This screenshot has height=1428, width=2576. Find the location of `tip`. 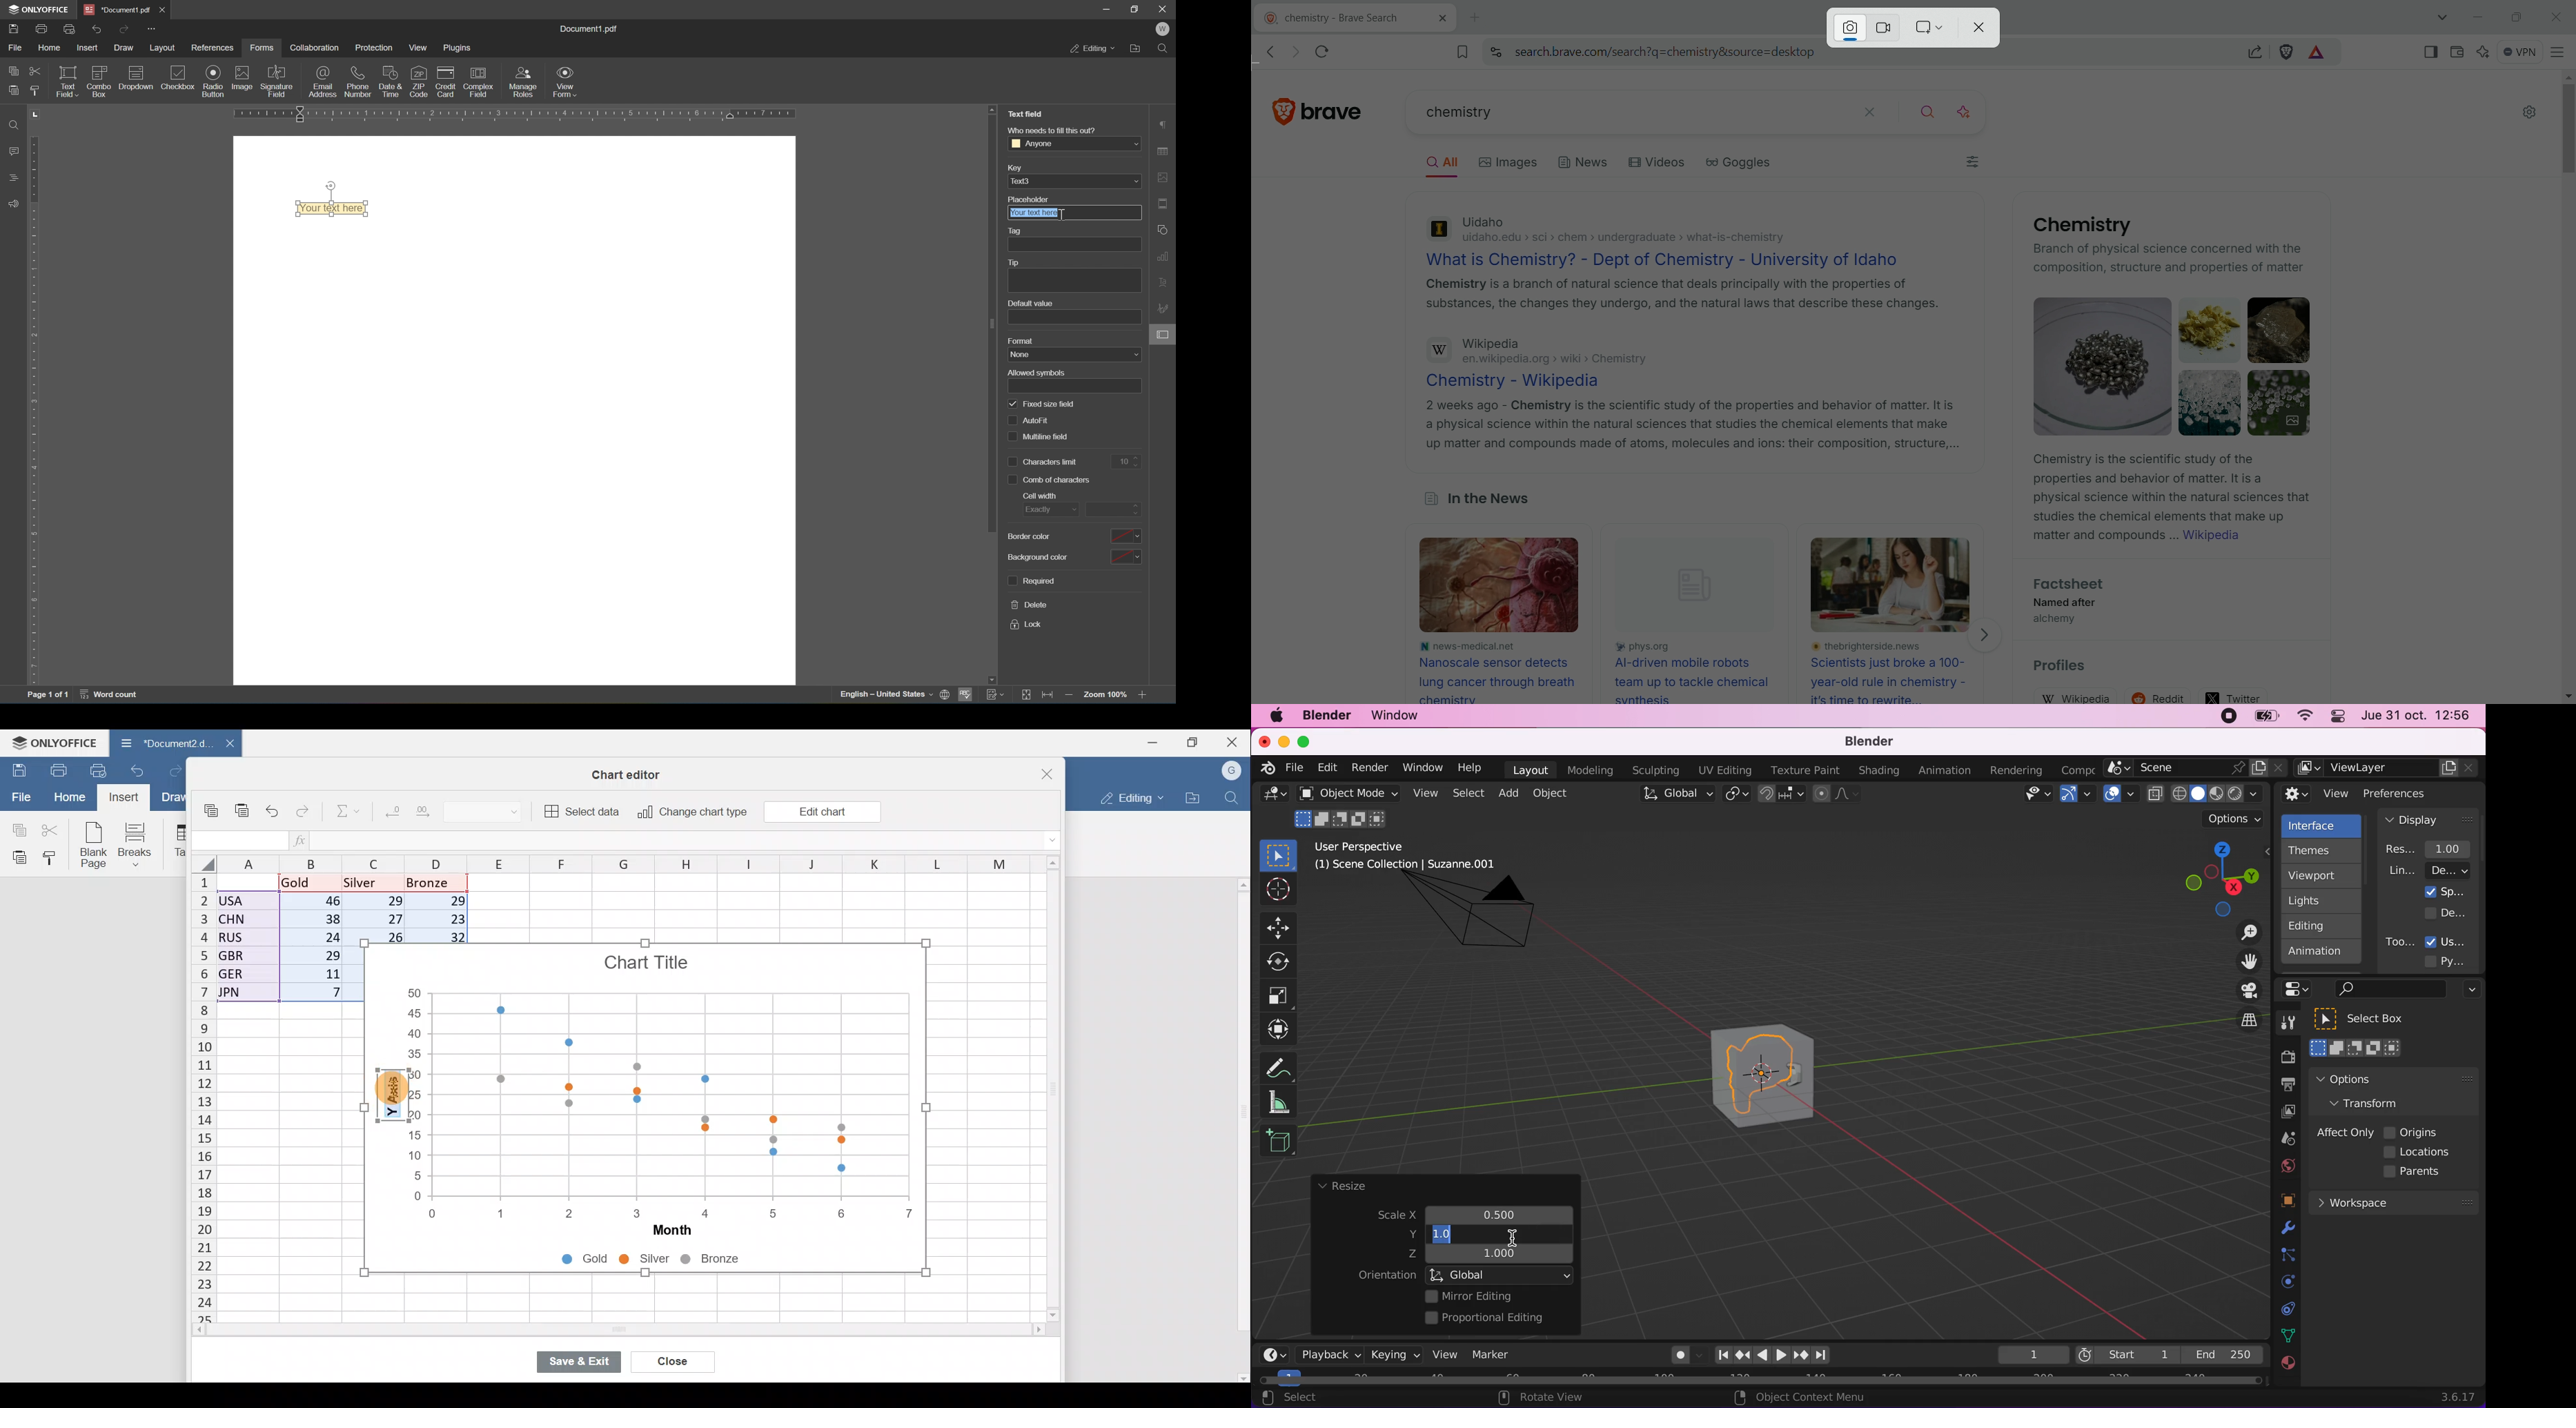

tip is located at coordinates (1019, 262).